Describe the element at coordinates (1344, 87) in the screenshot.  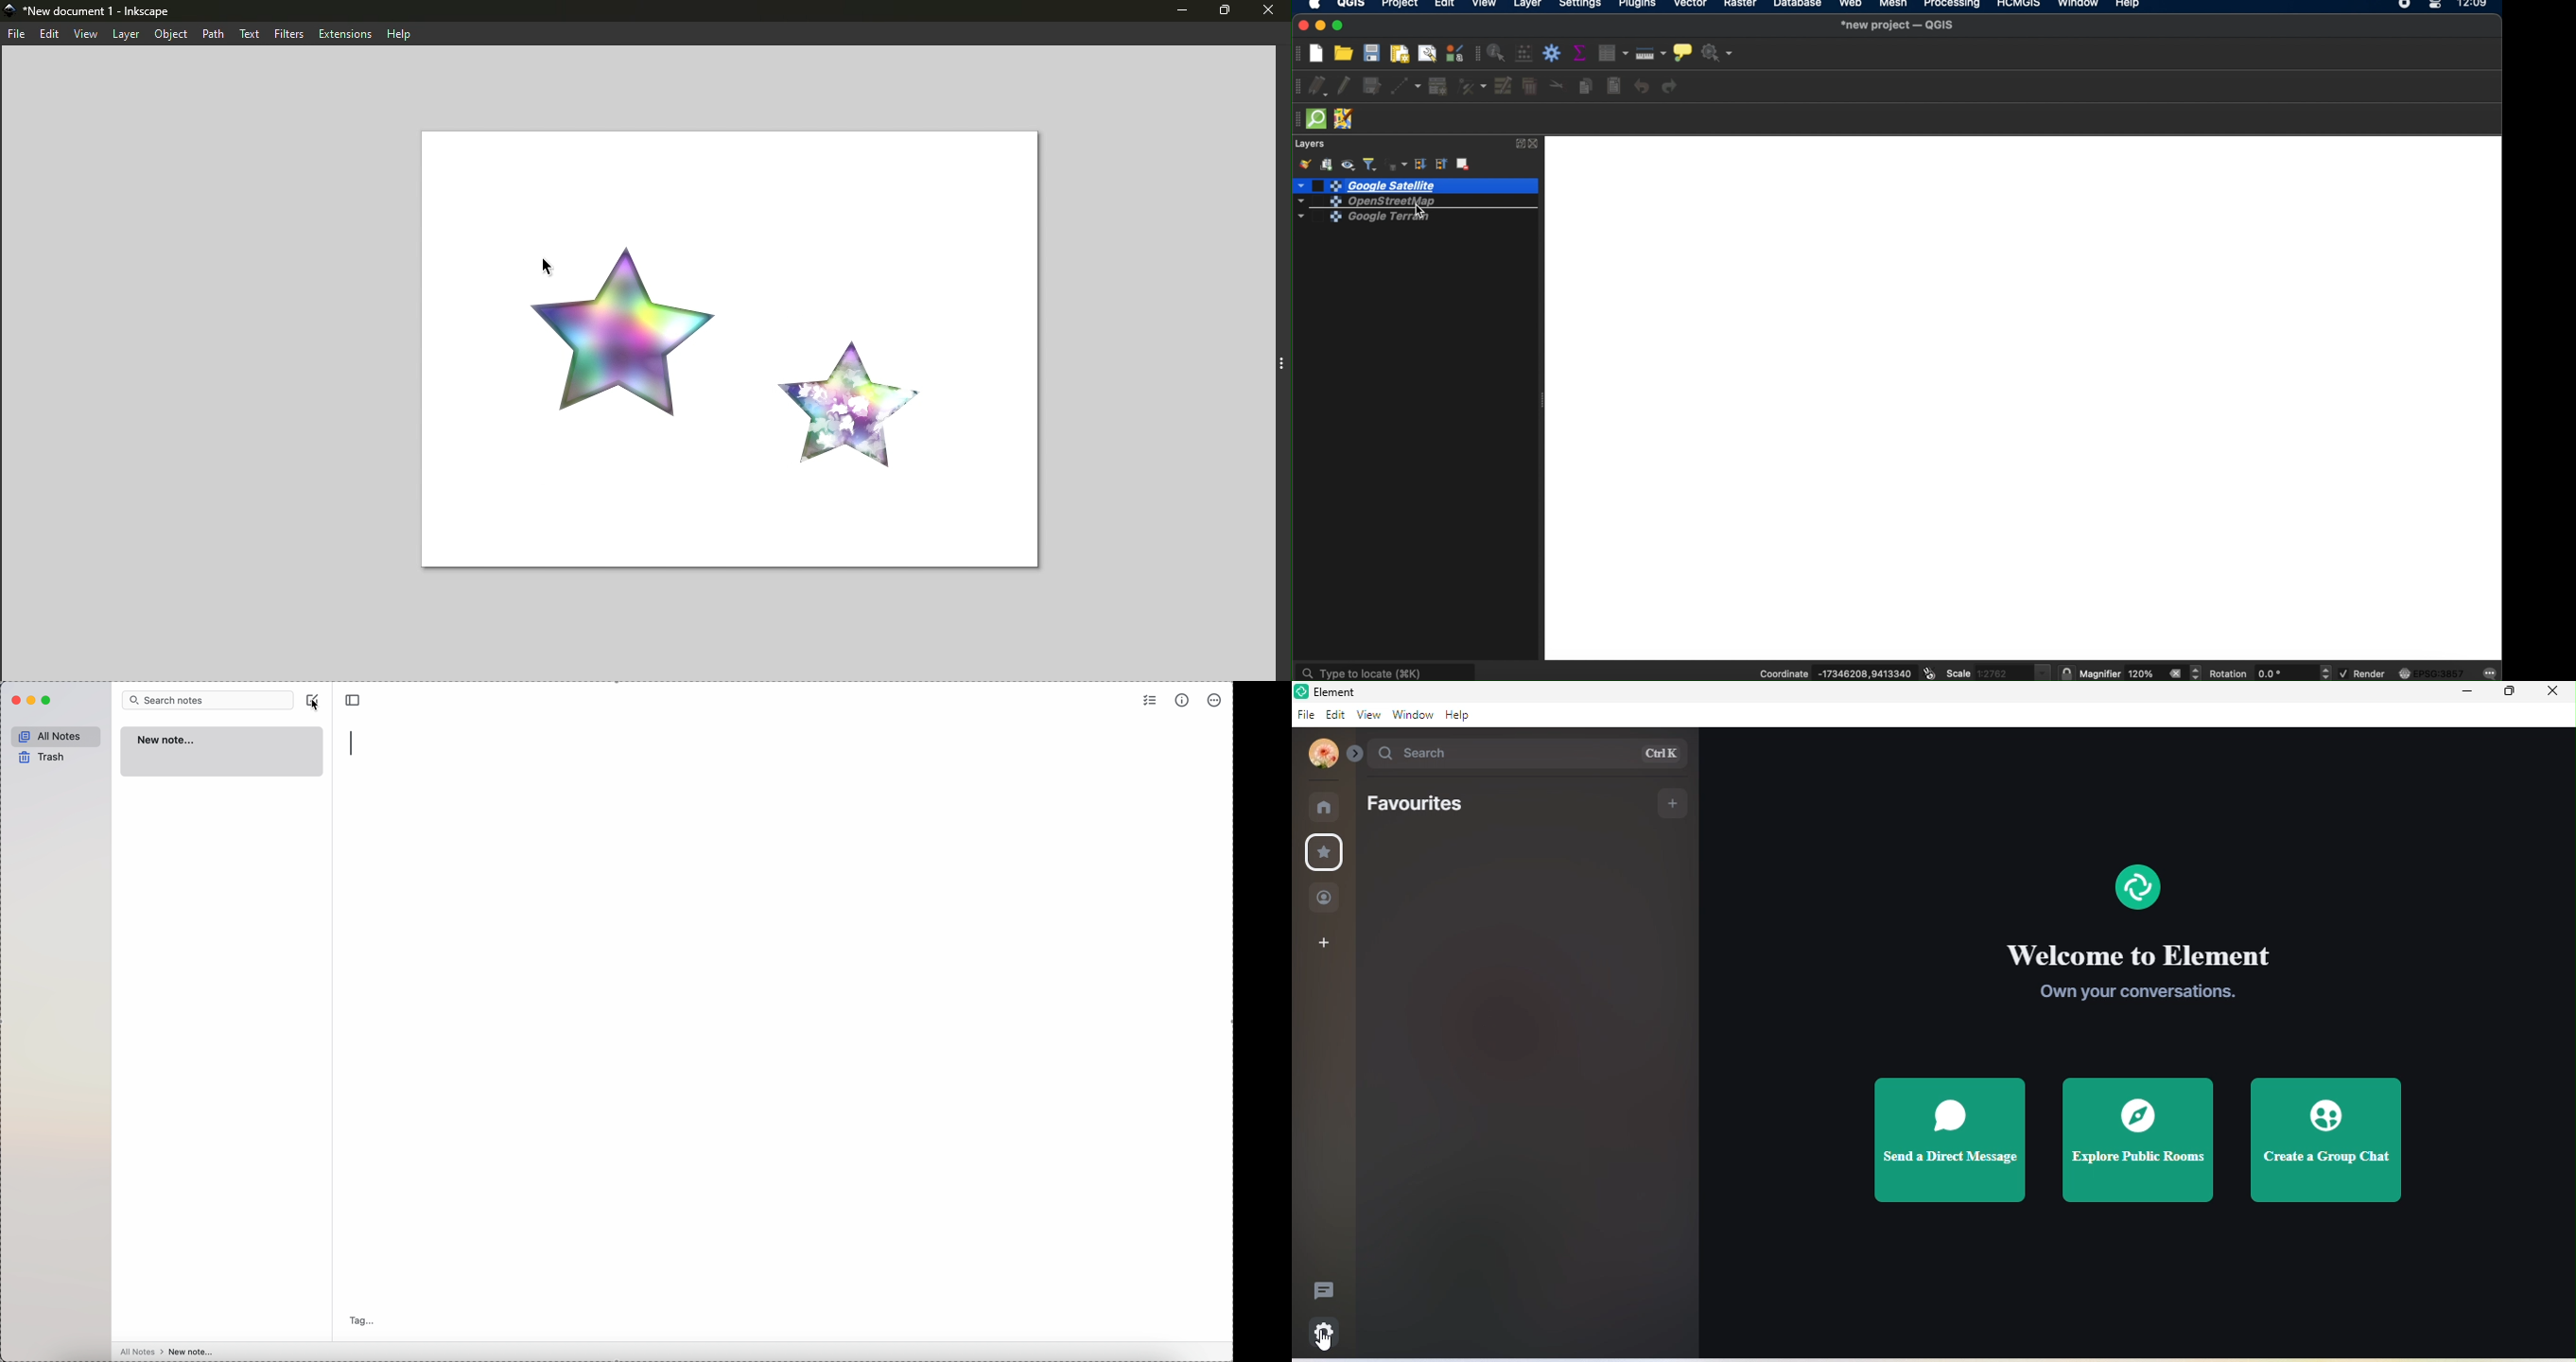
I see `toggle editing` at that location.